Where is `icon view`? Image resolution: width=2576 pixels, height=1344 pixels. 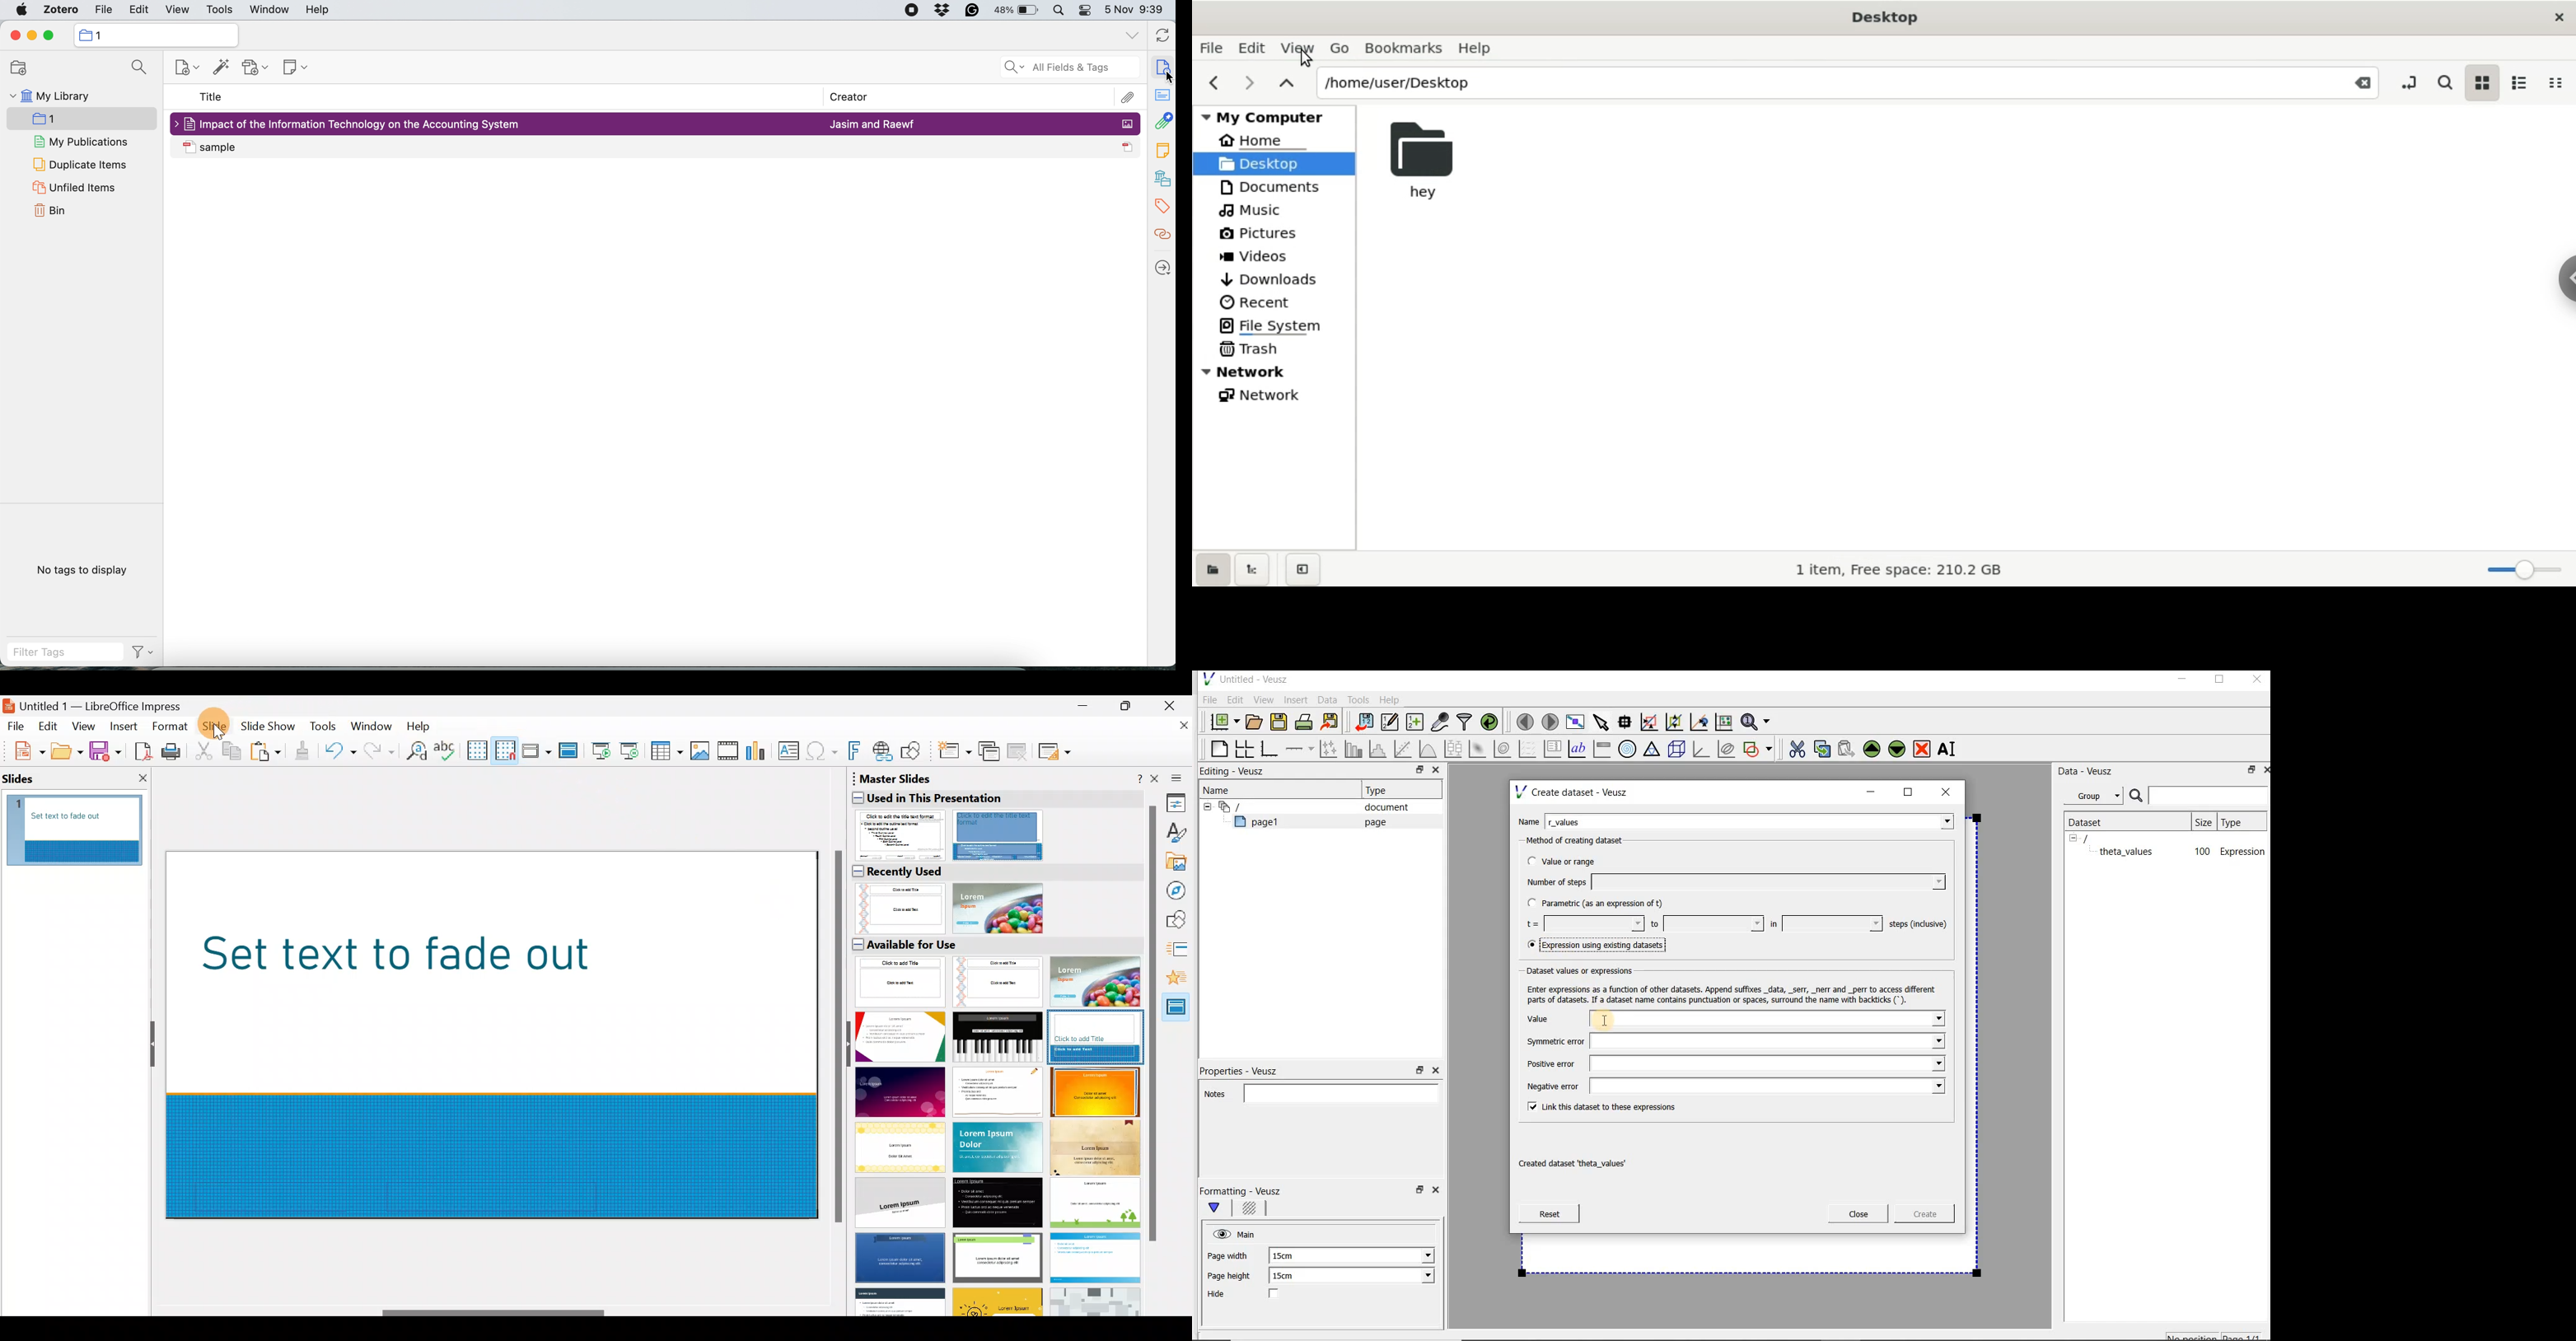 icon view is located at coordinates (2485, 84).